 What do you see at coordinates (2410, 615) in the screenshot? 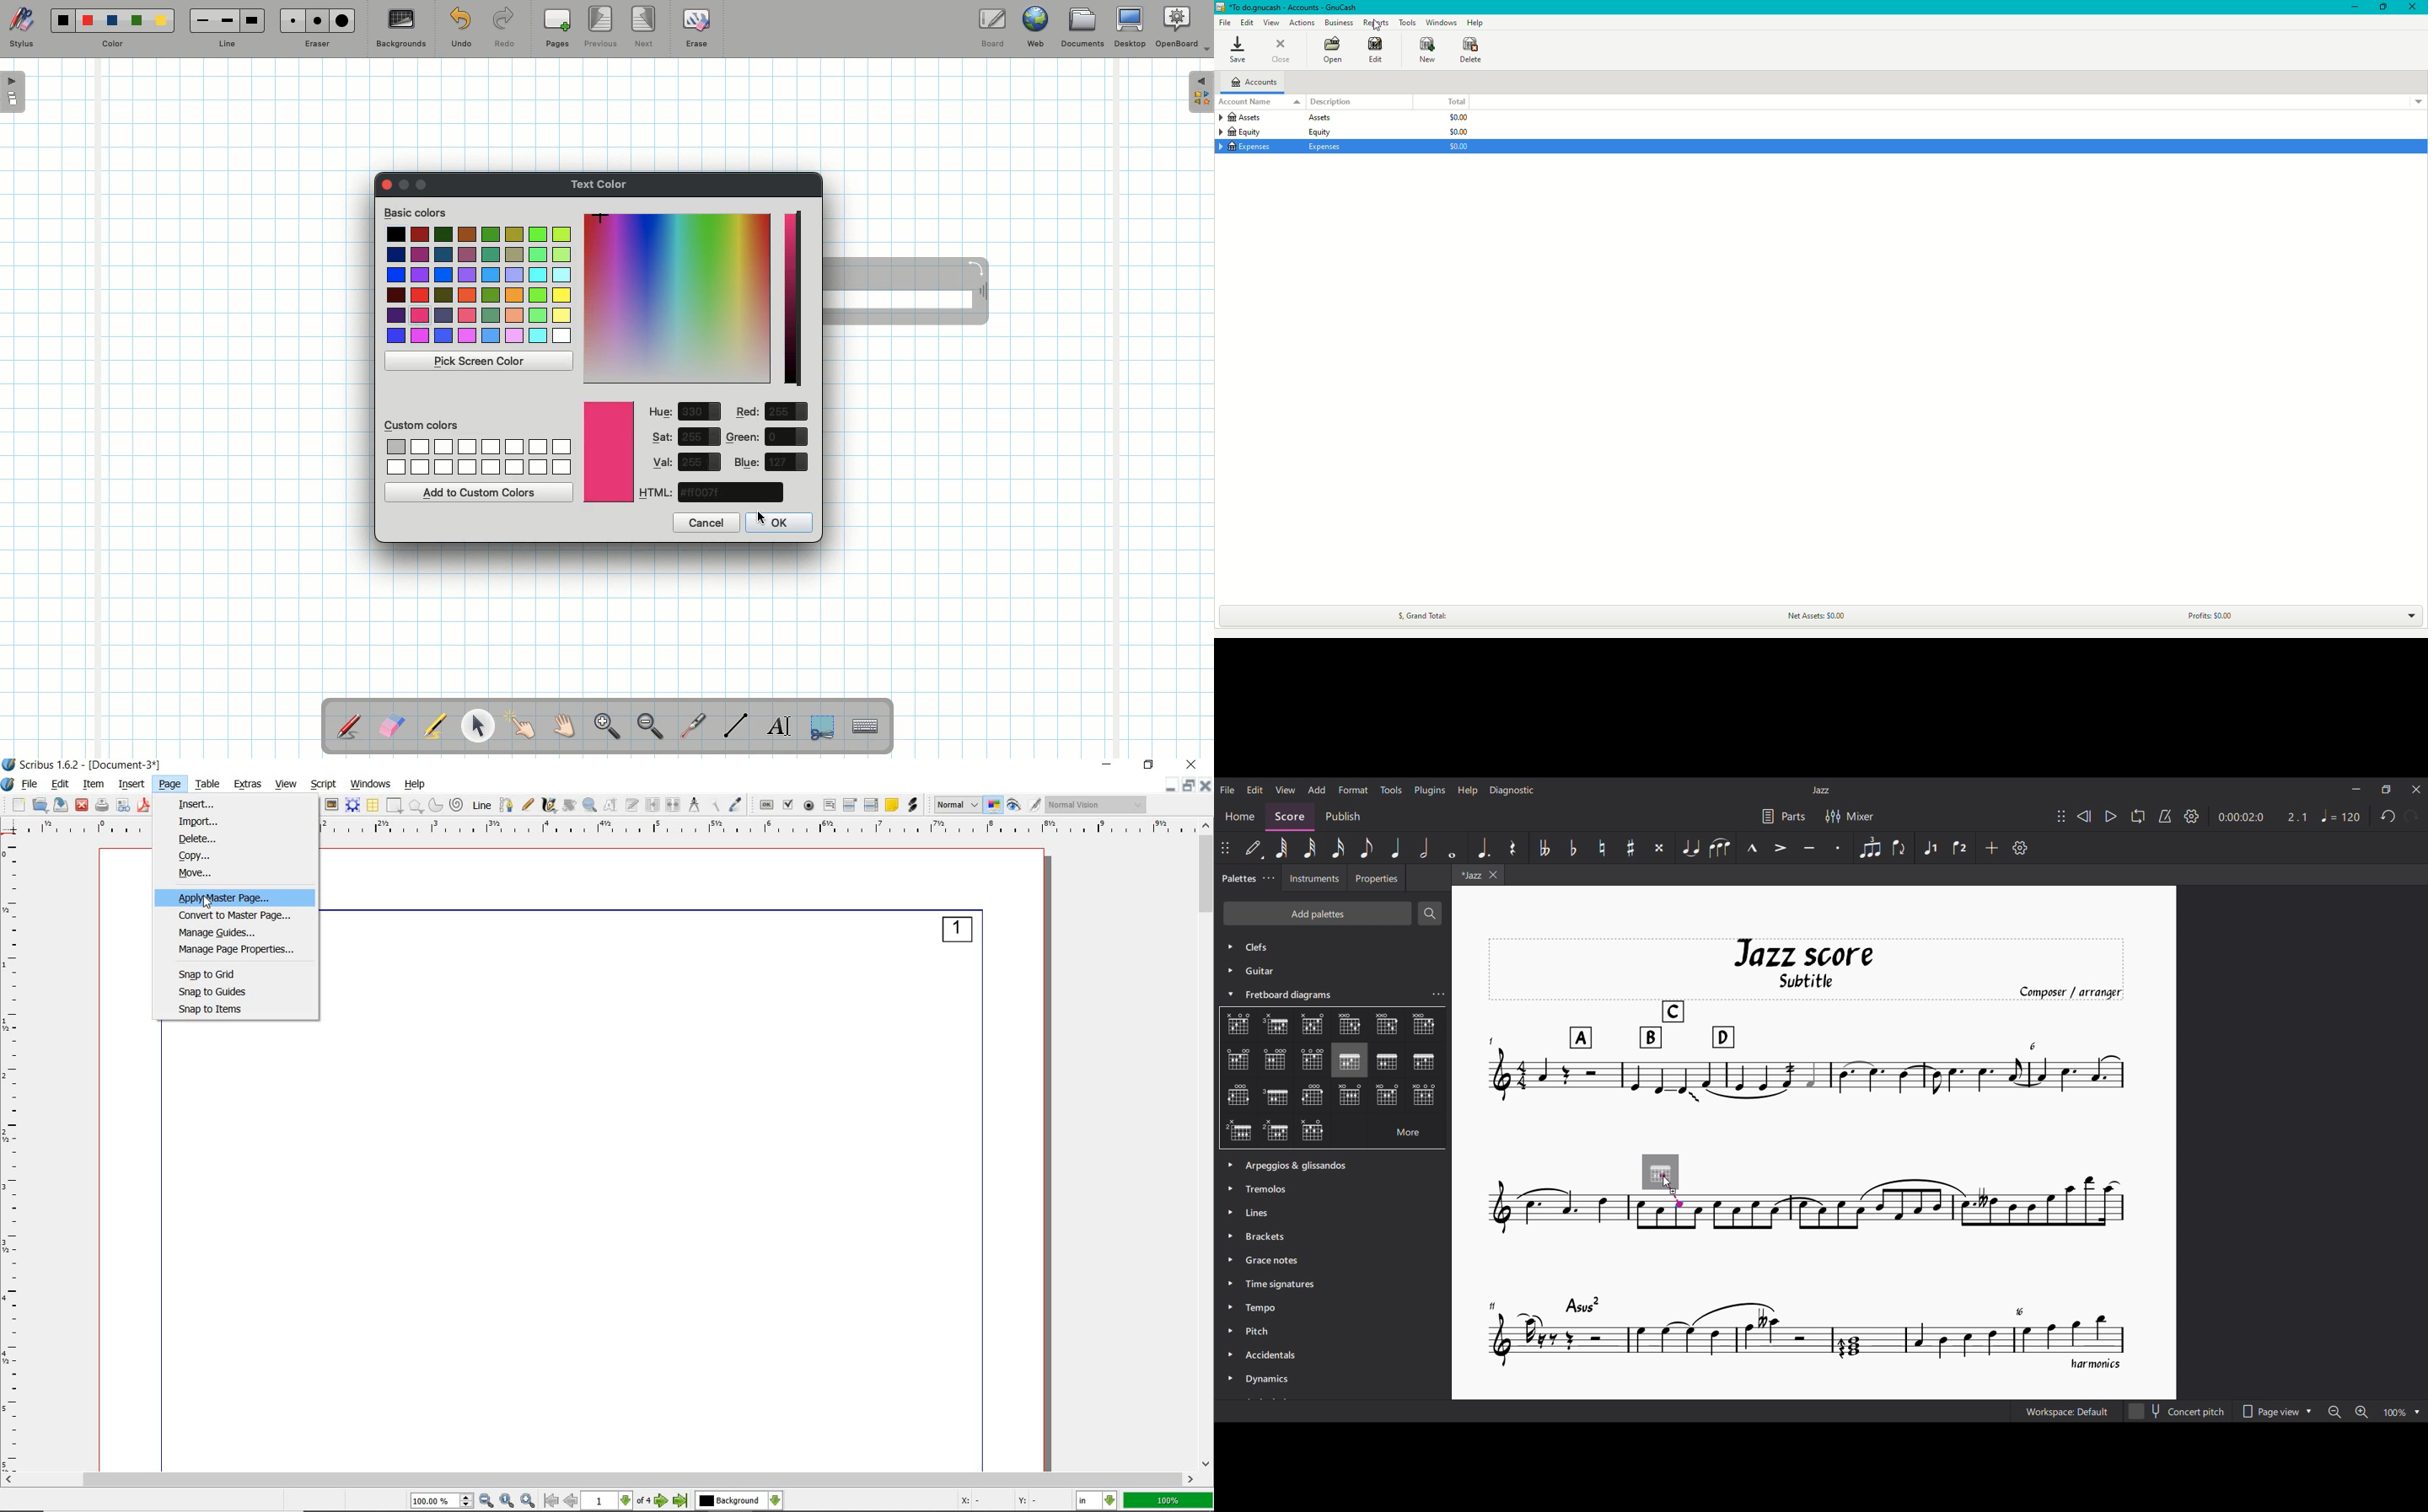
I see `Drop down` at bounding box center [2410, 615].